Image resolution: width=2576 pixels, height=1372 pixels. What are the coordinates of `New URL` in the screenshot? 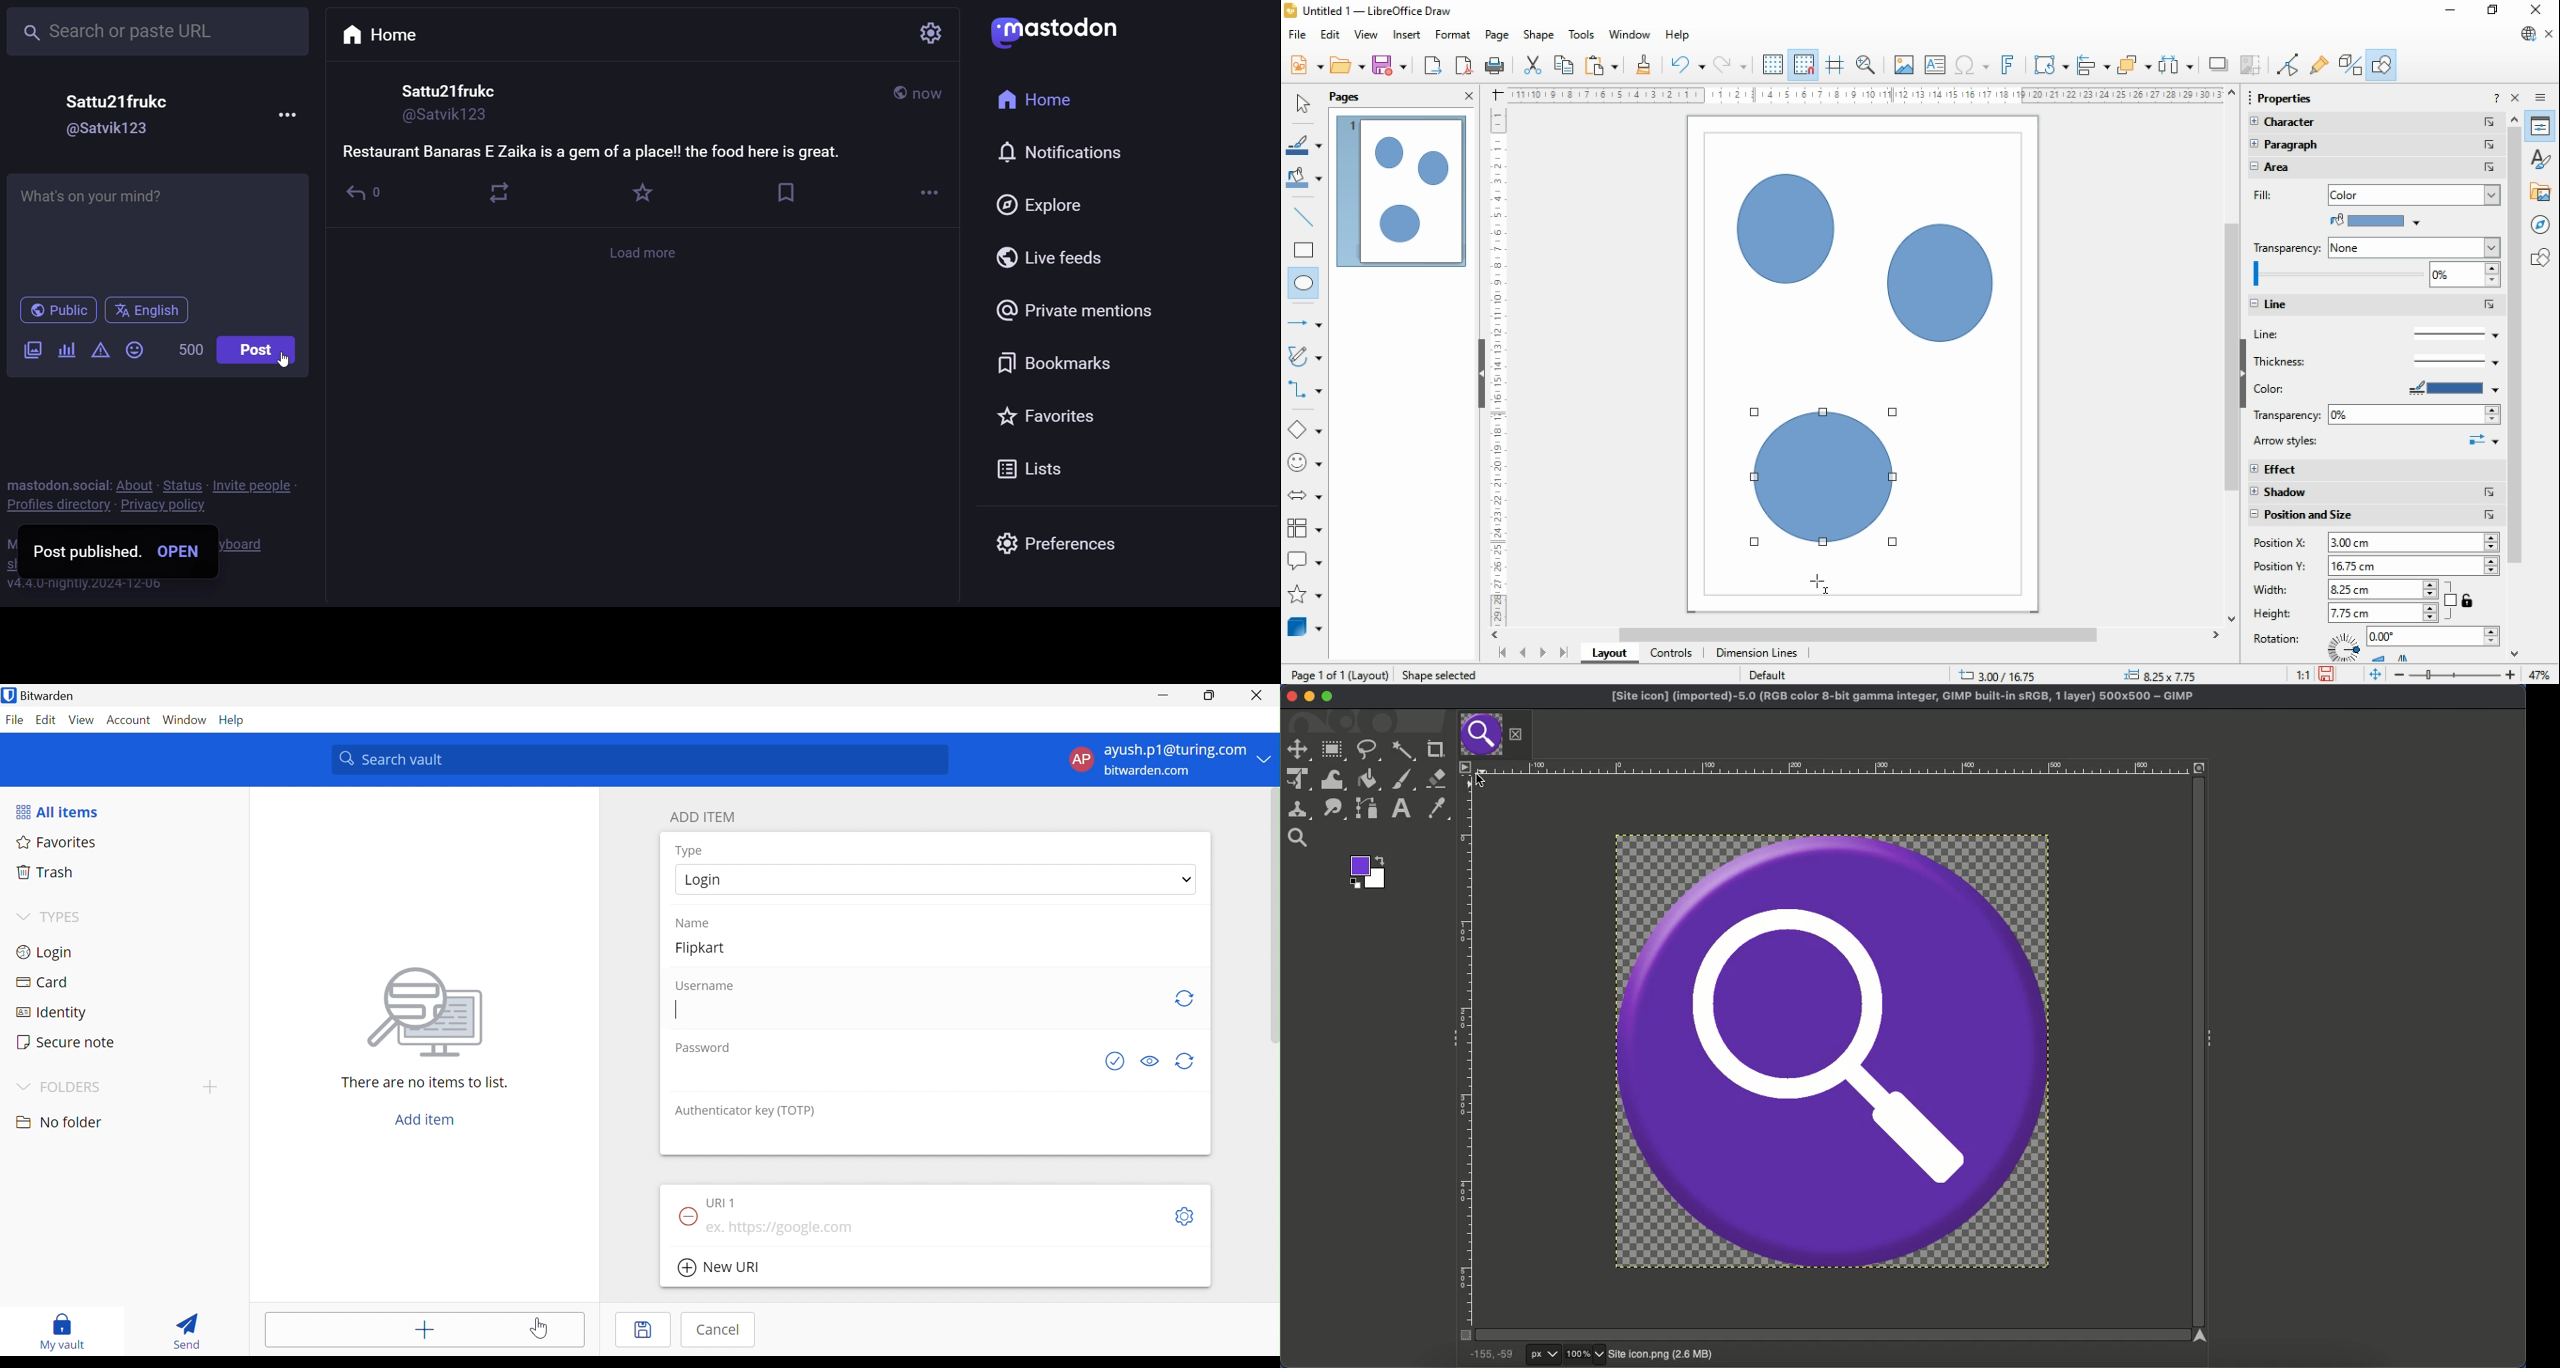 It's located at (727, 1269).